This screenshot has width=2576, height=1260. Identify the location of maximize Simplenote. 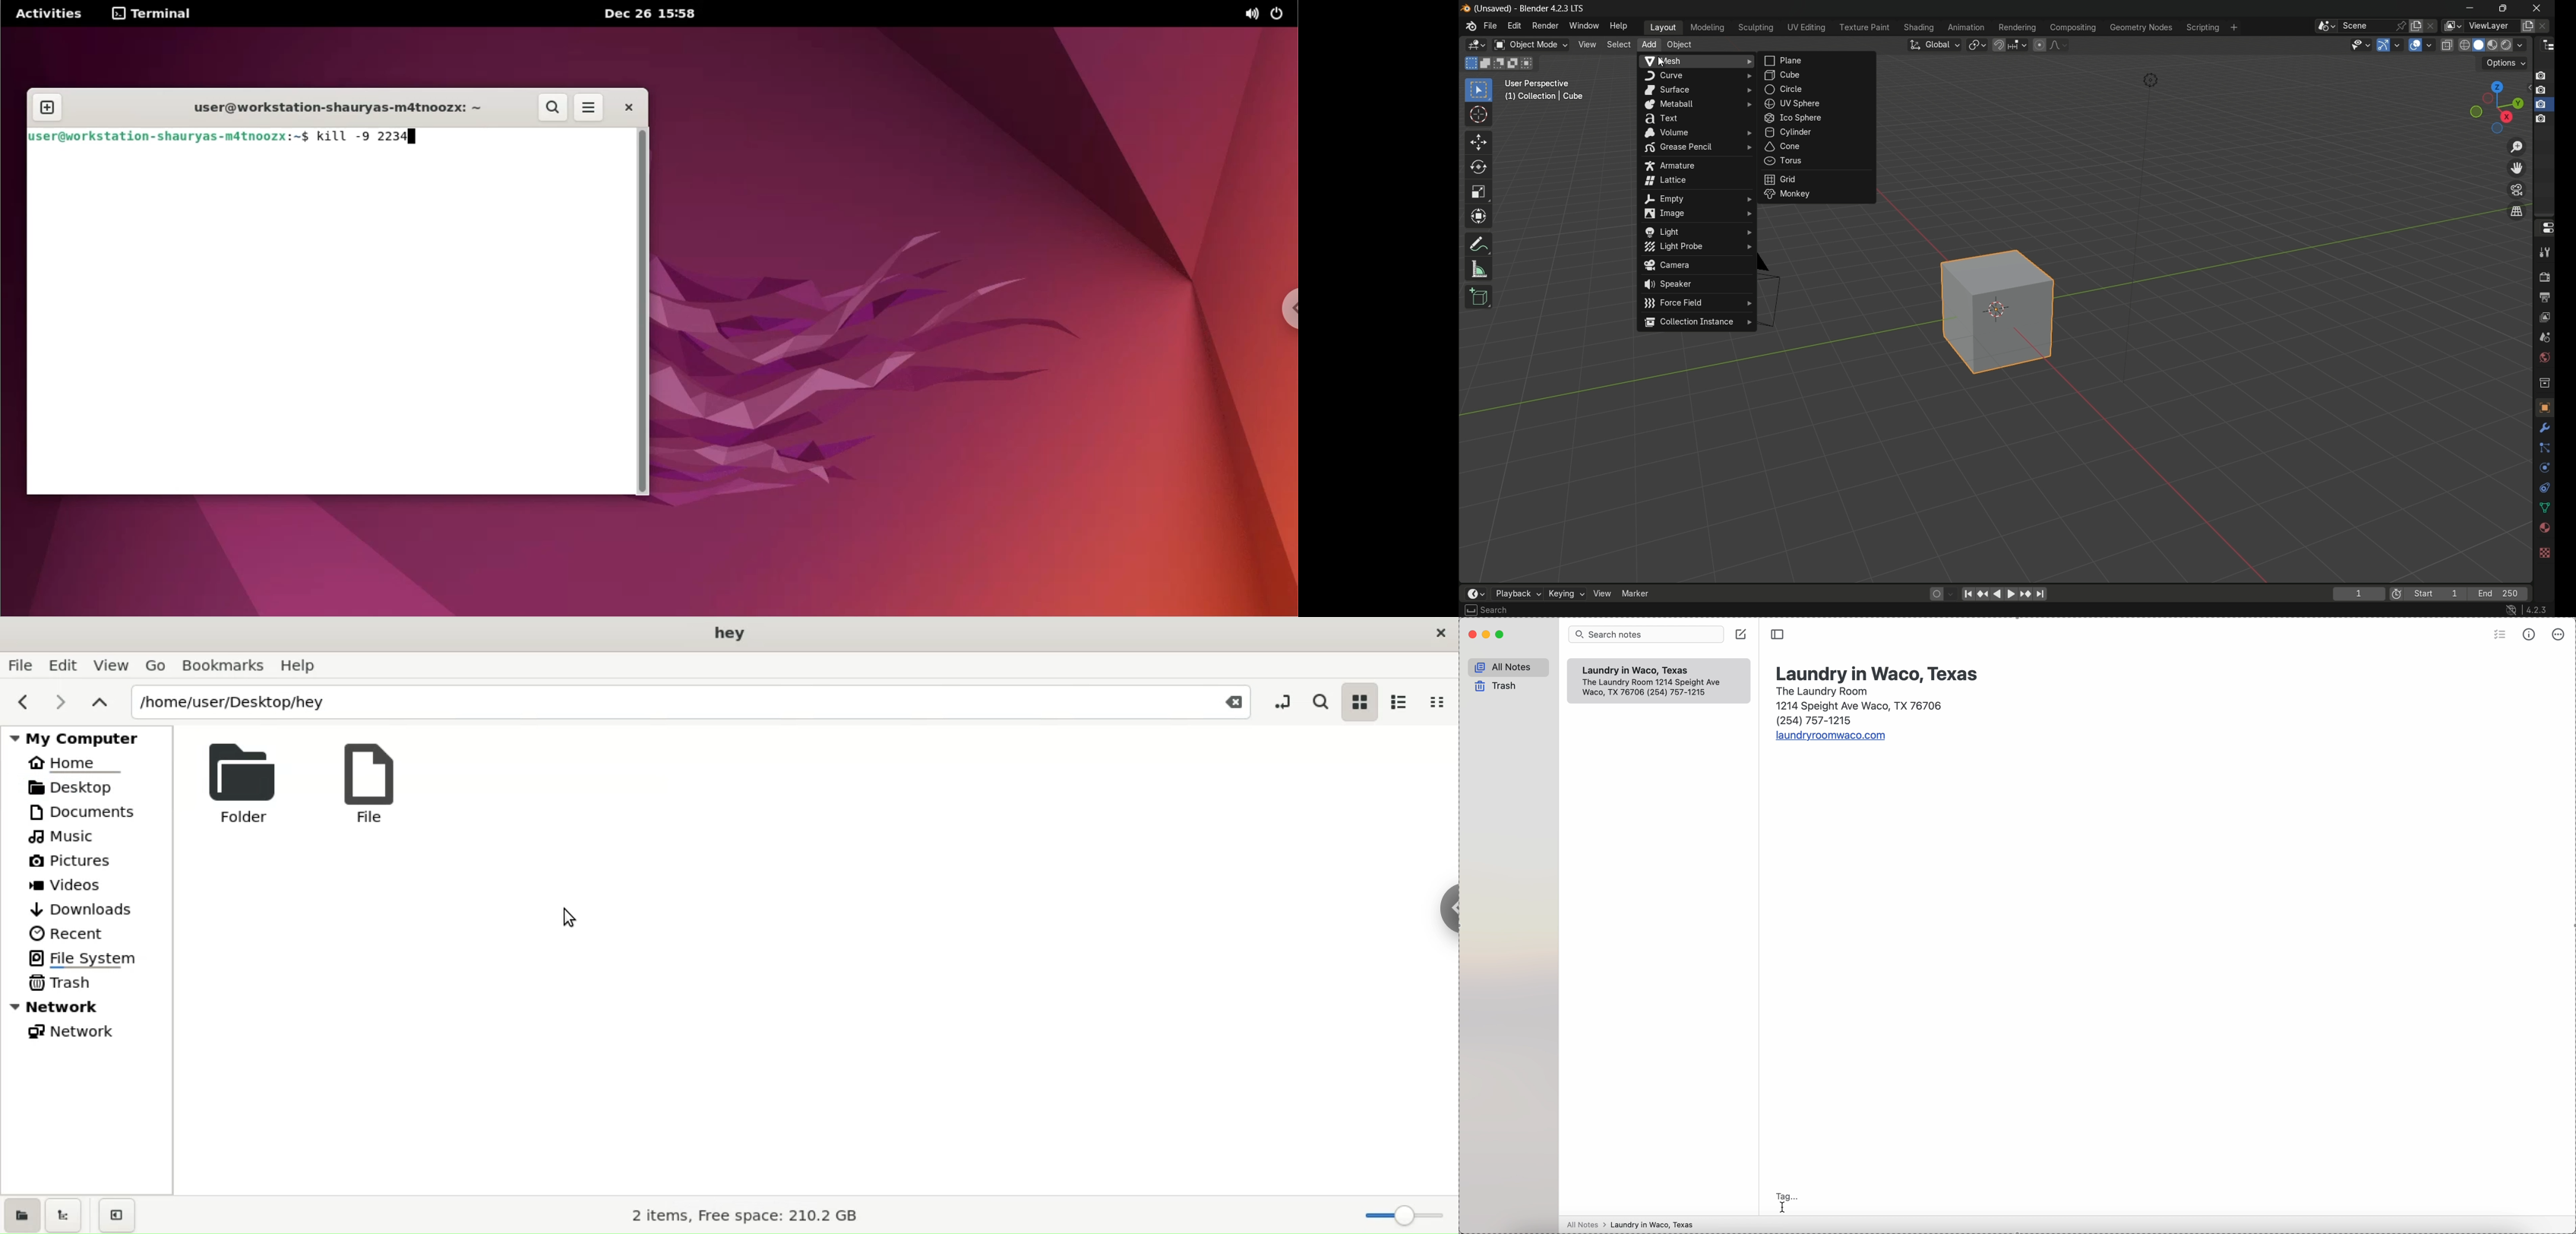
(1503, 635).